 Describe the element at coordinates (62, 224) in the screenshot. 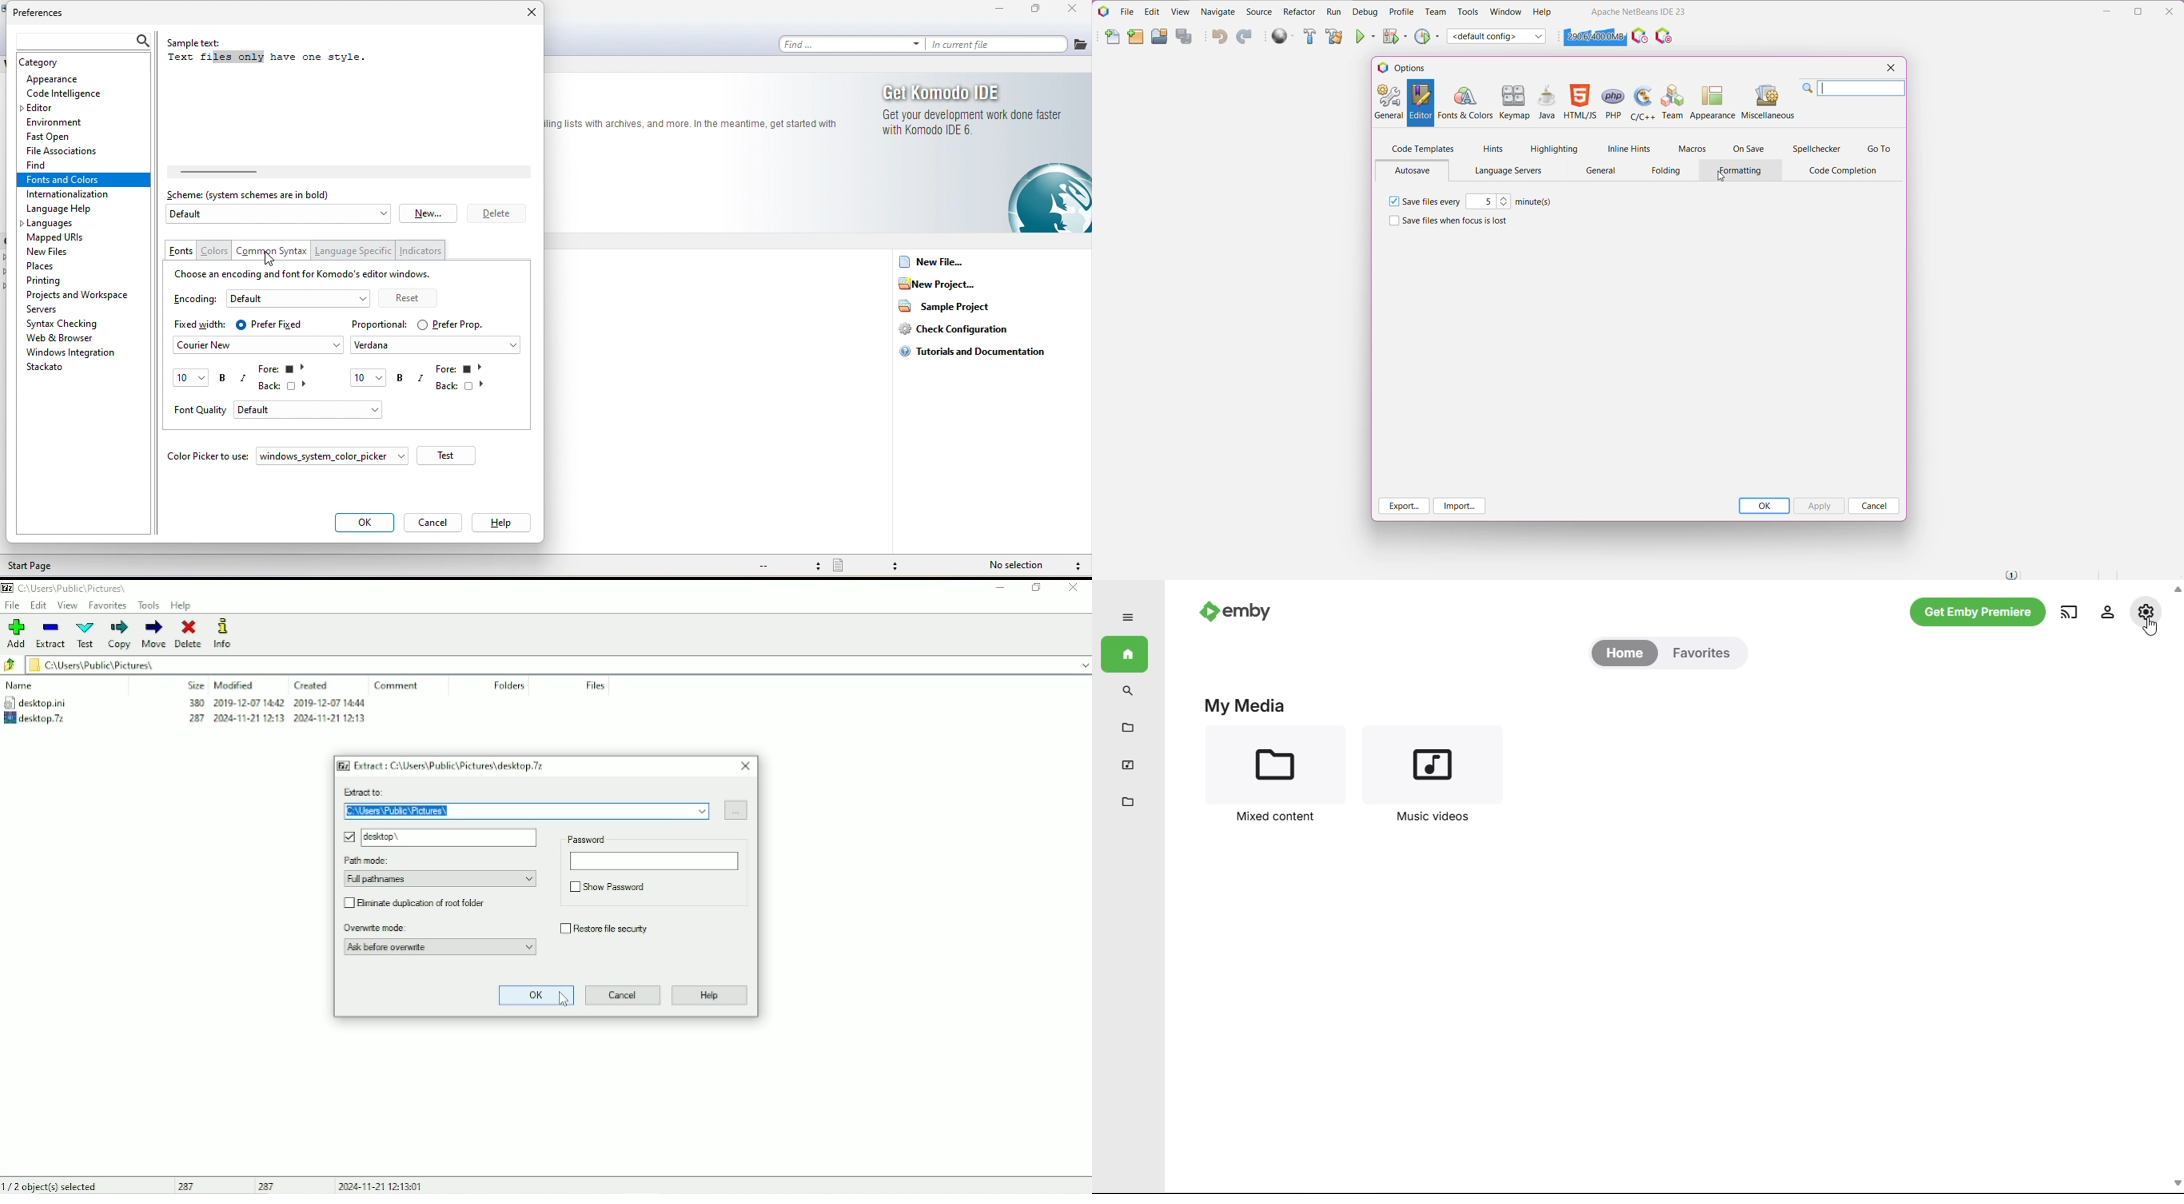

I see `languages` at that location.